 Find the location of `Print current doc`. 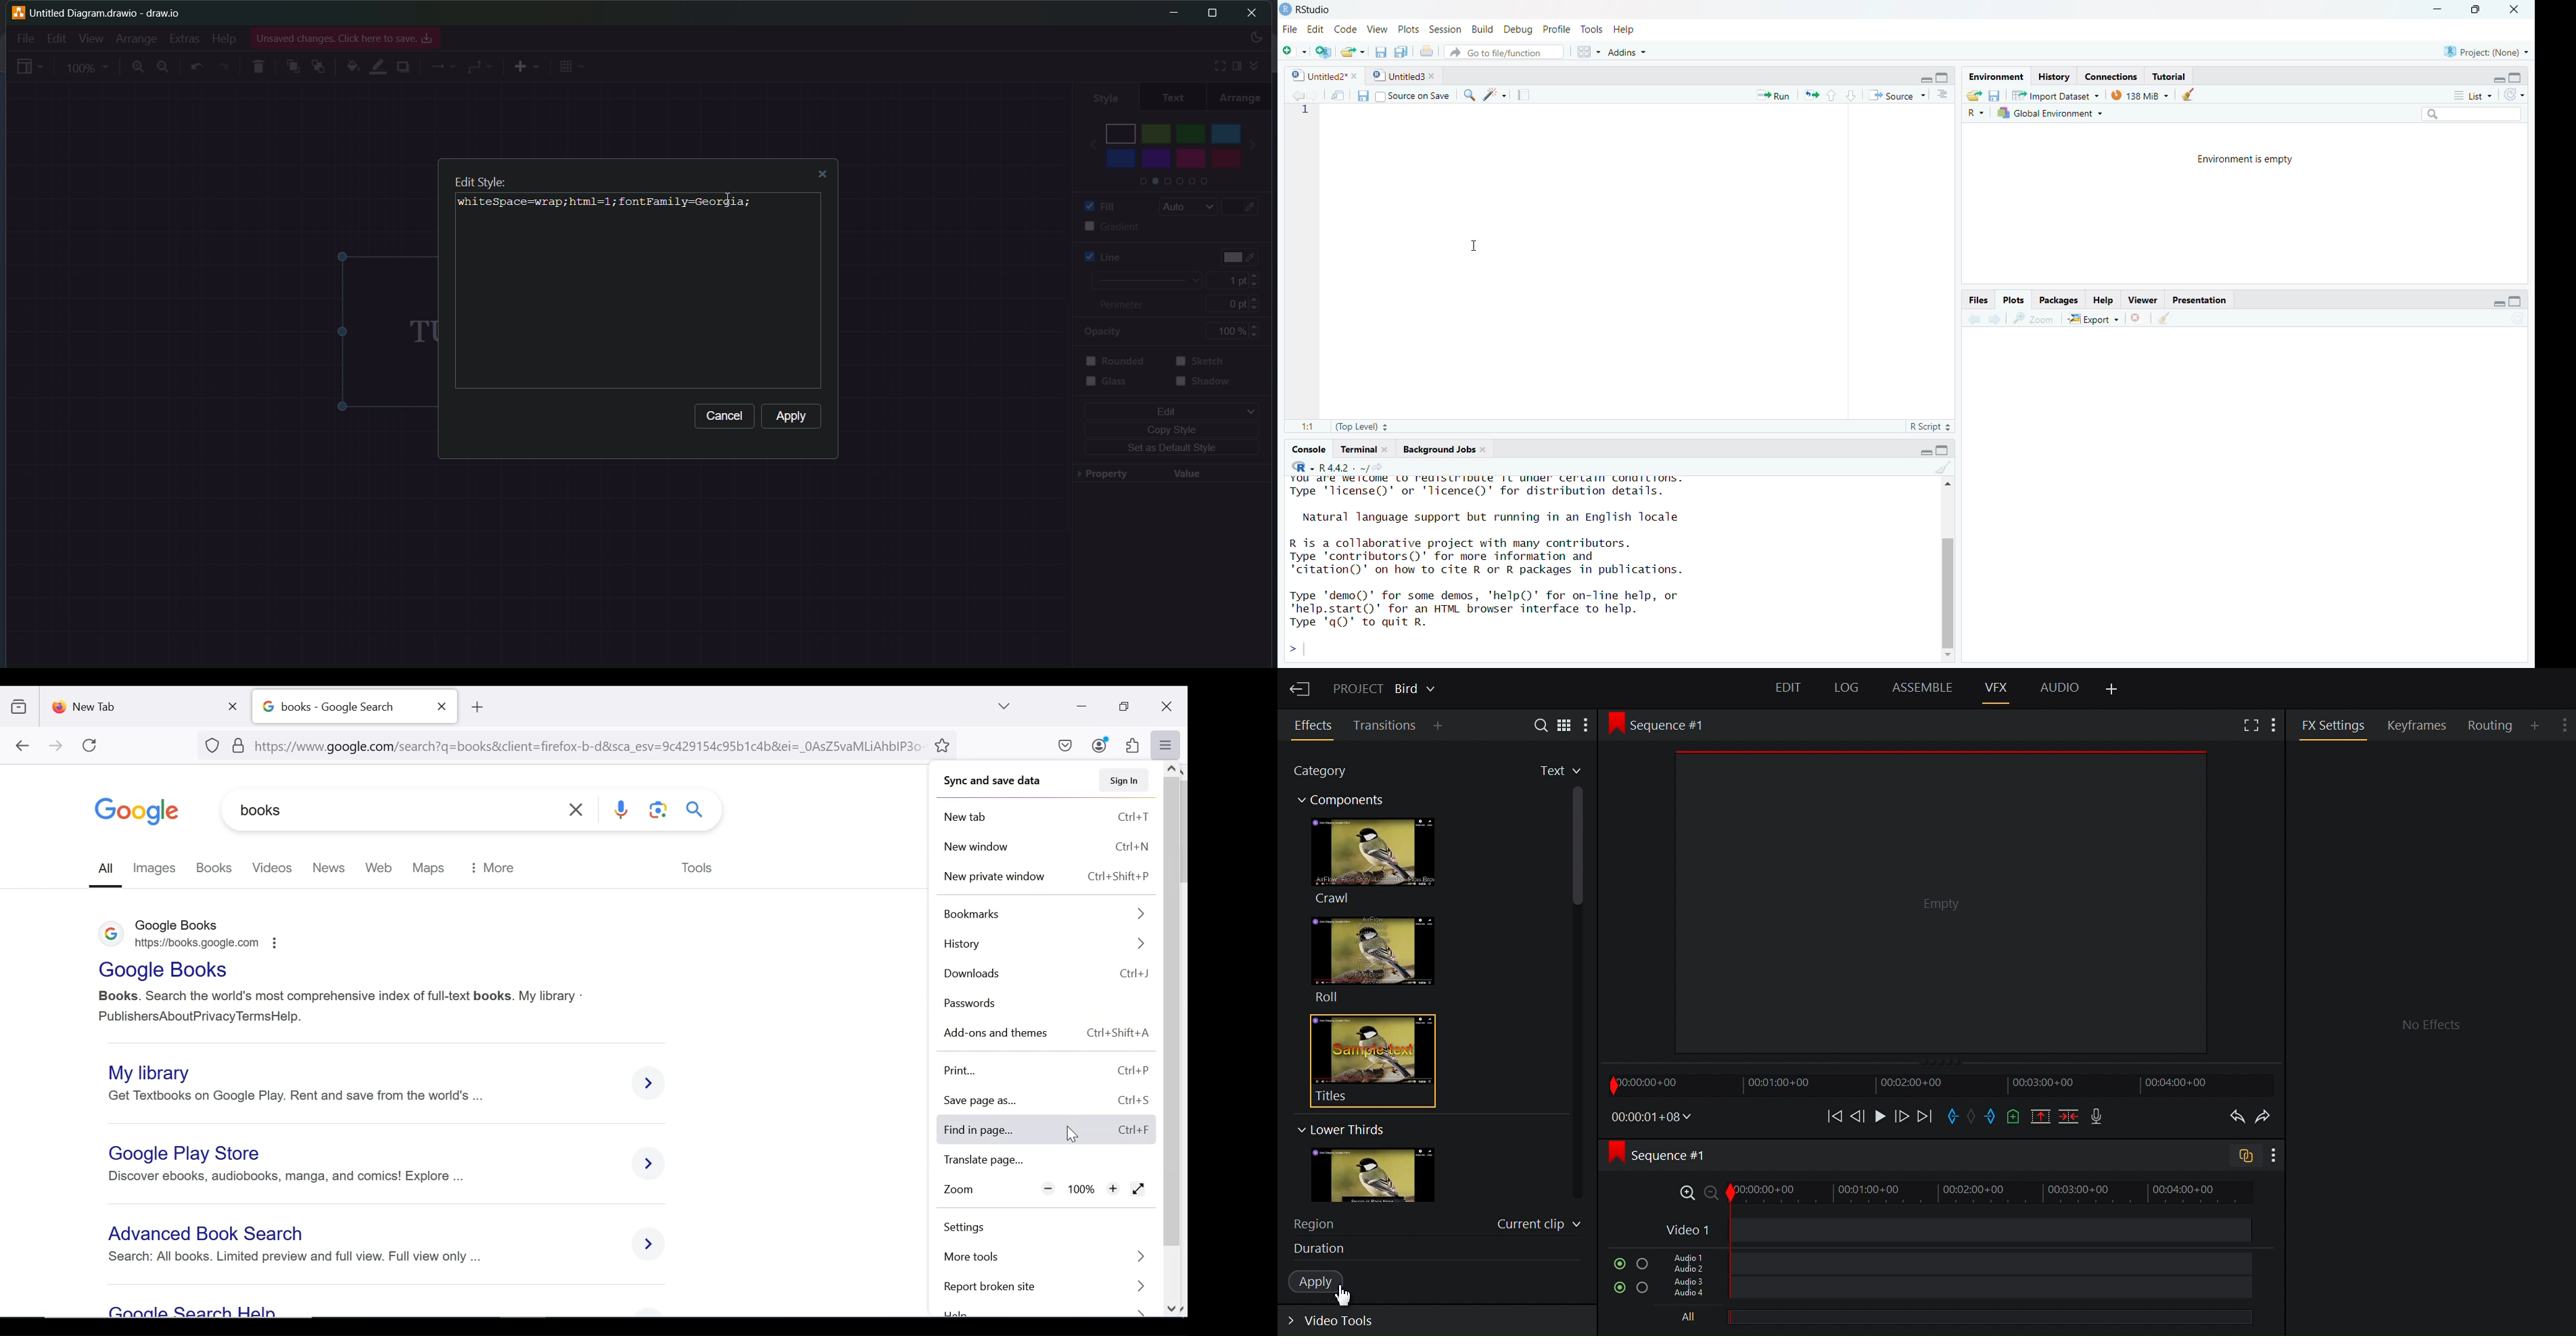

Print current doc is located at coordinates (1429, 52).